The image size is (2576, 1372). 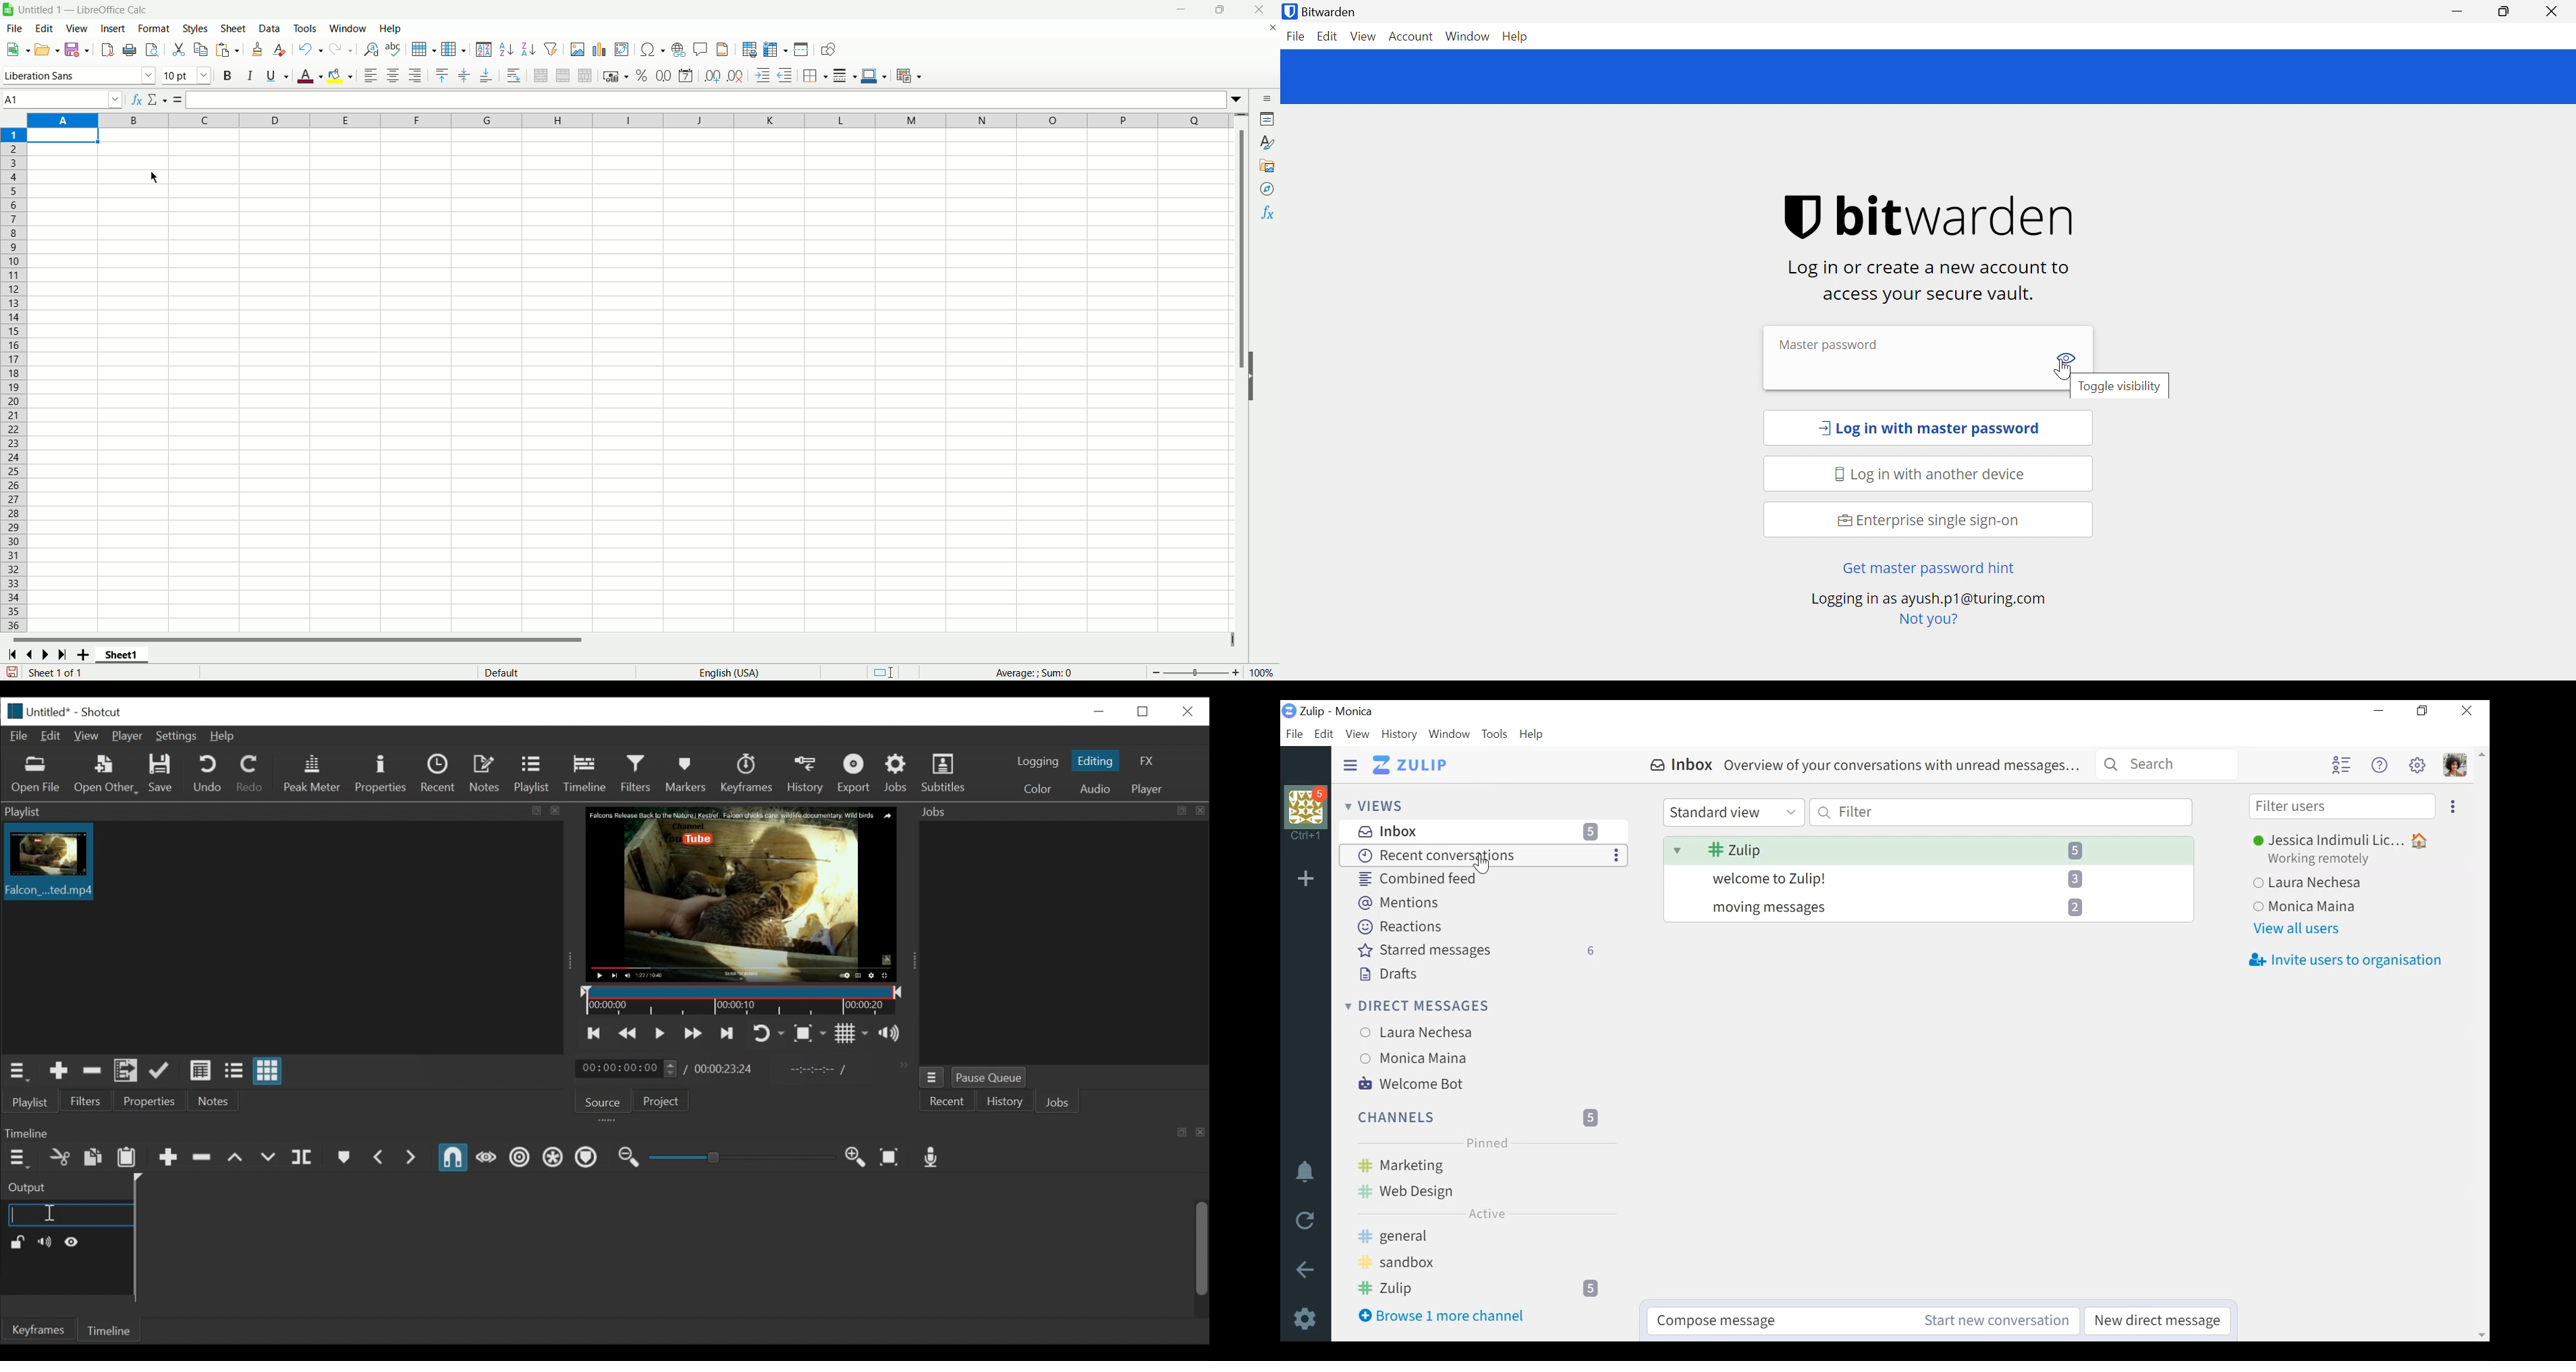 What do you see at coordinates (486, 773) in the screenshot?
I see `Notes` at bounding box center [486, 773].